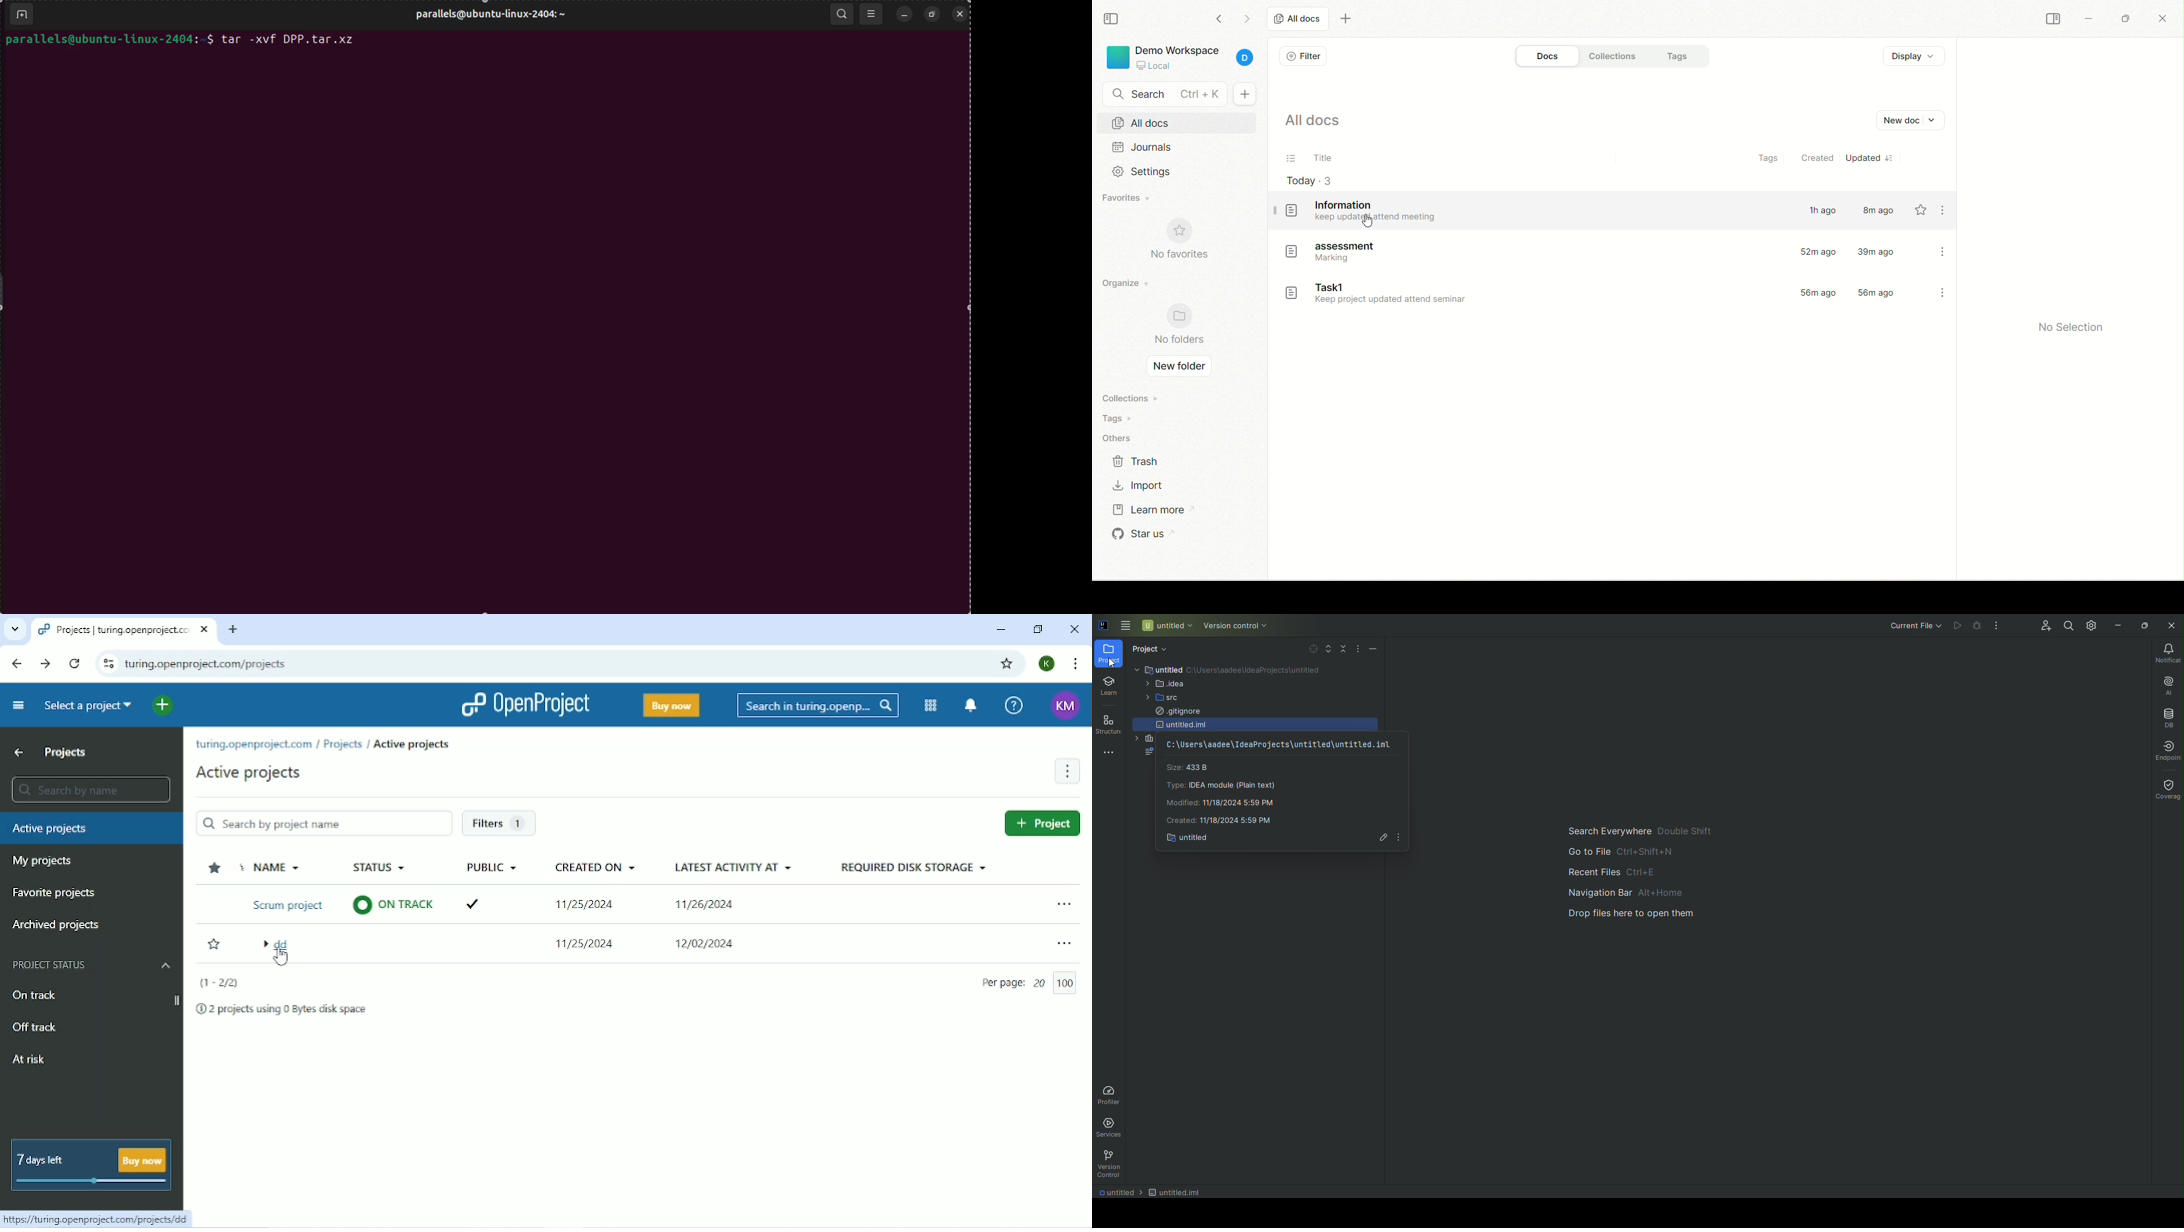  What do you see at coordinates (1817, 158) in the screenshot?
I see `created` at bounding box center [1817, 158].